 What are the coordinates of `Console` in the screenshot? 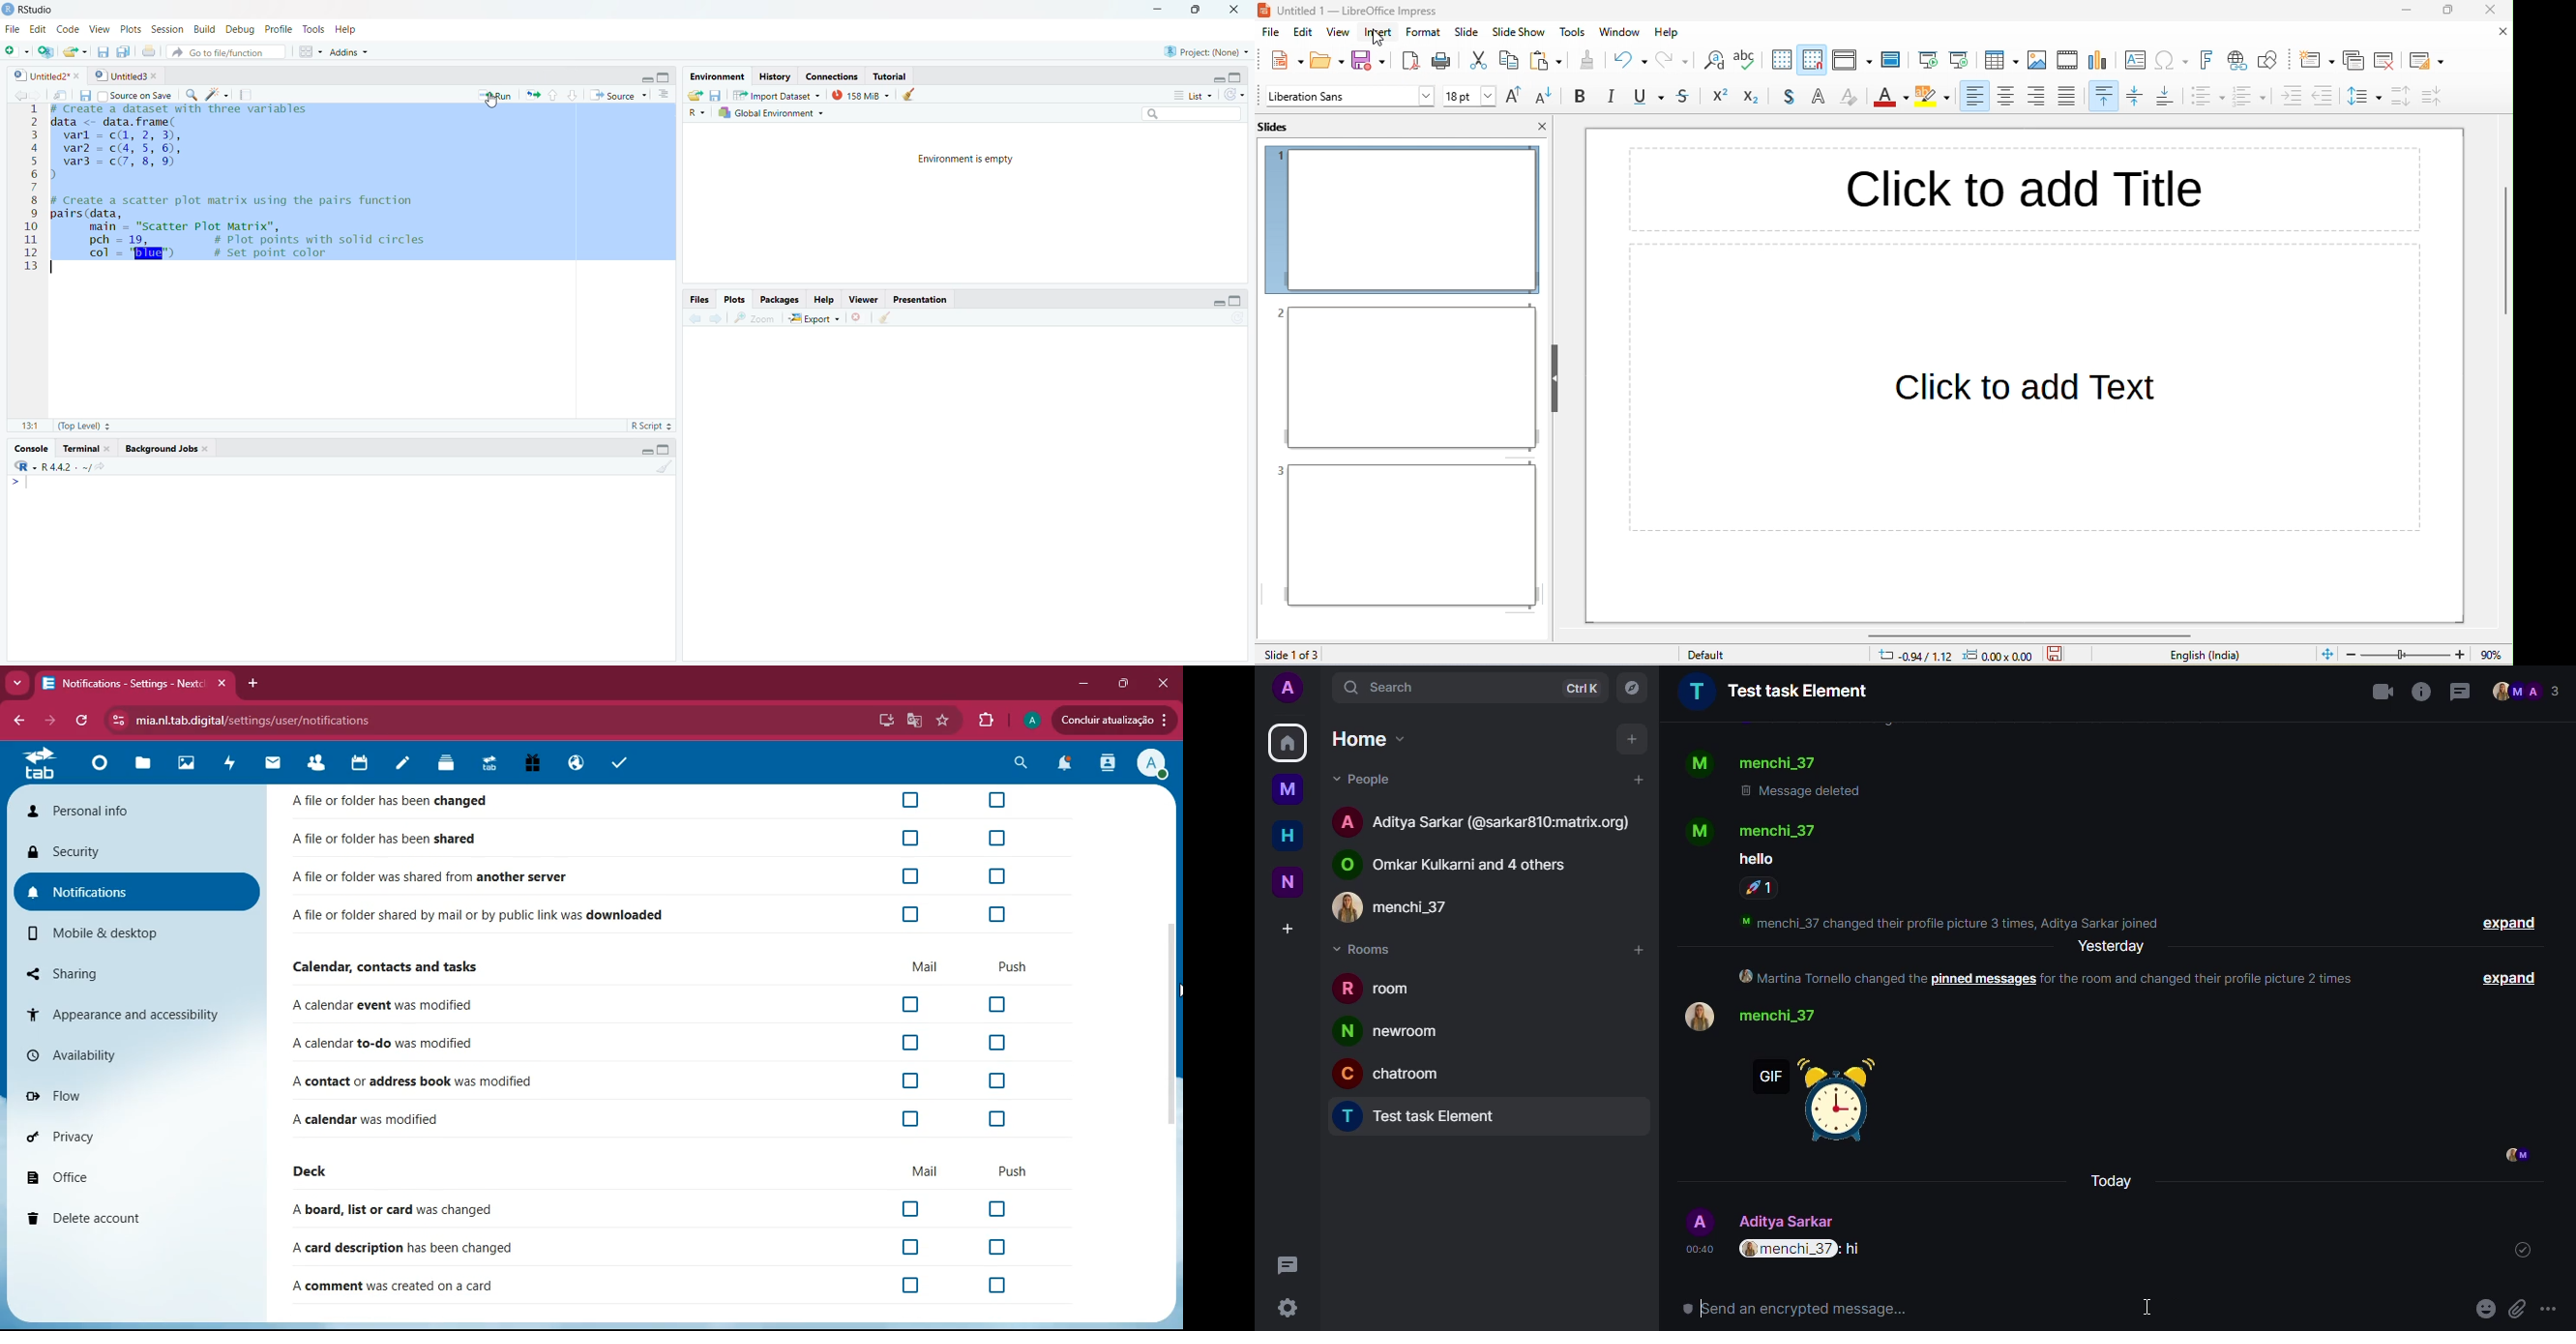 It's located at (345, 567).